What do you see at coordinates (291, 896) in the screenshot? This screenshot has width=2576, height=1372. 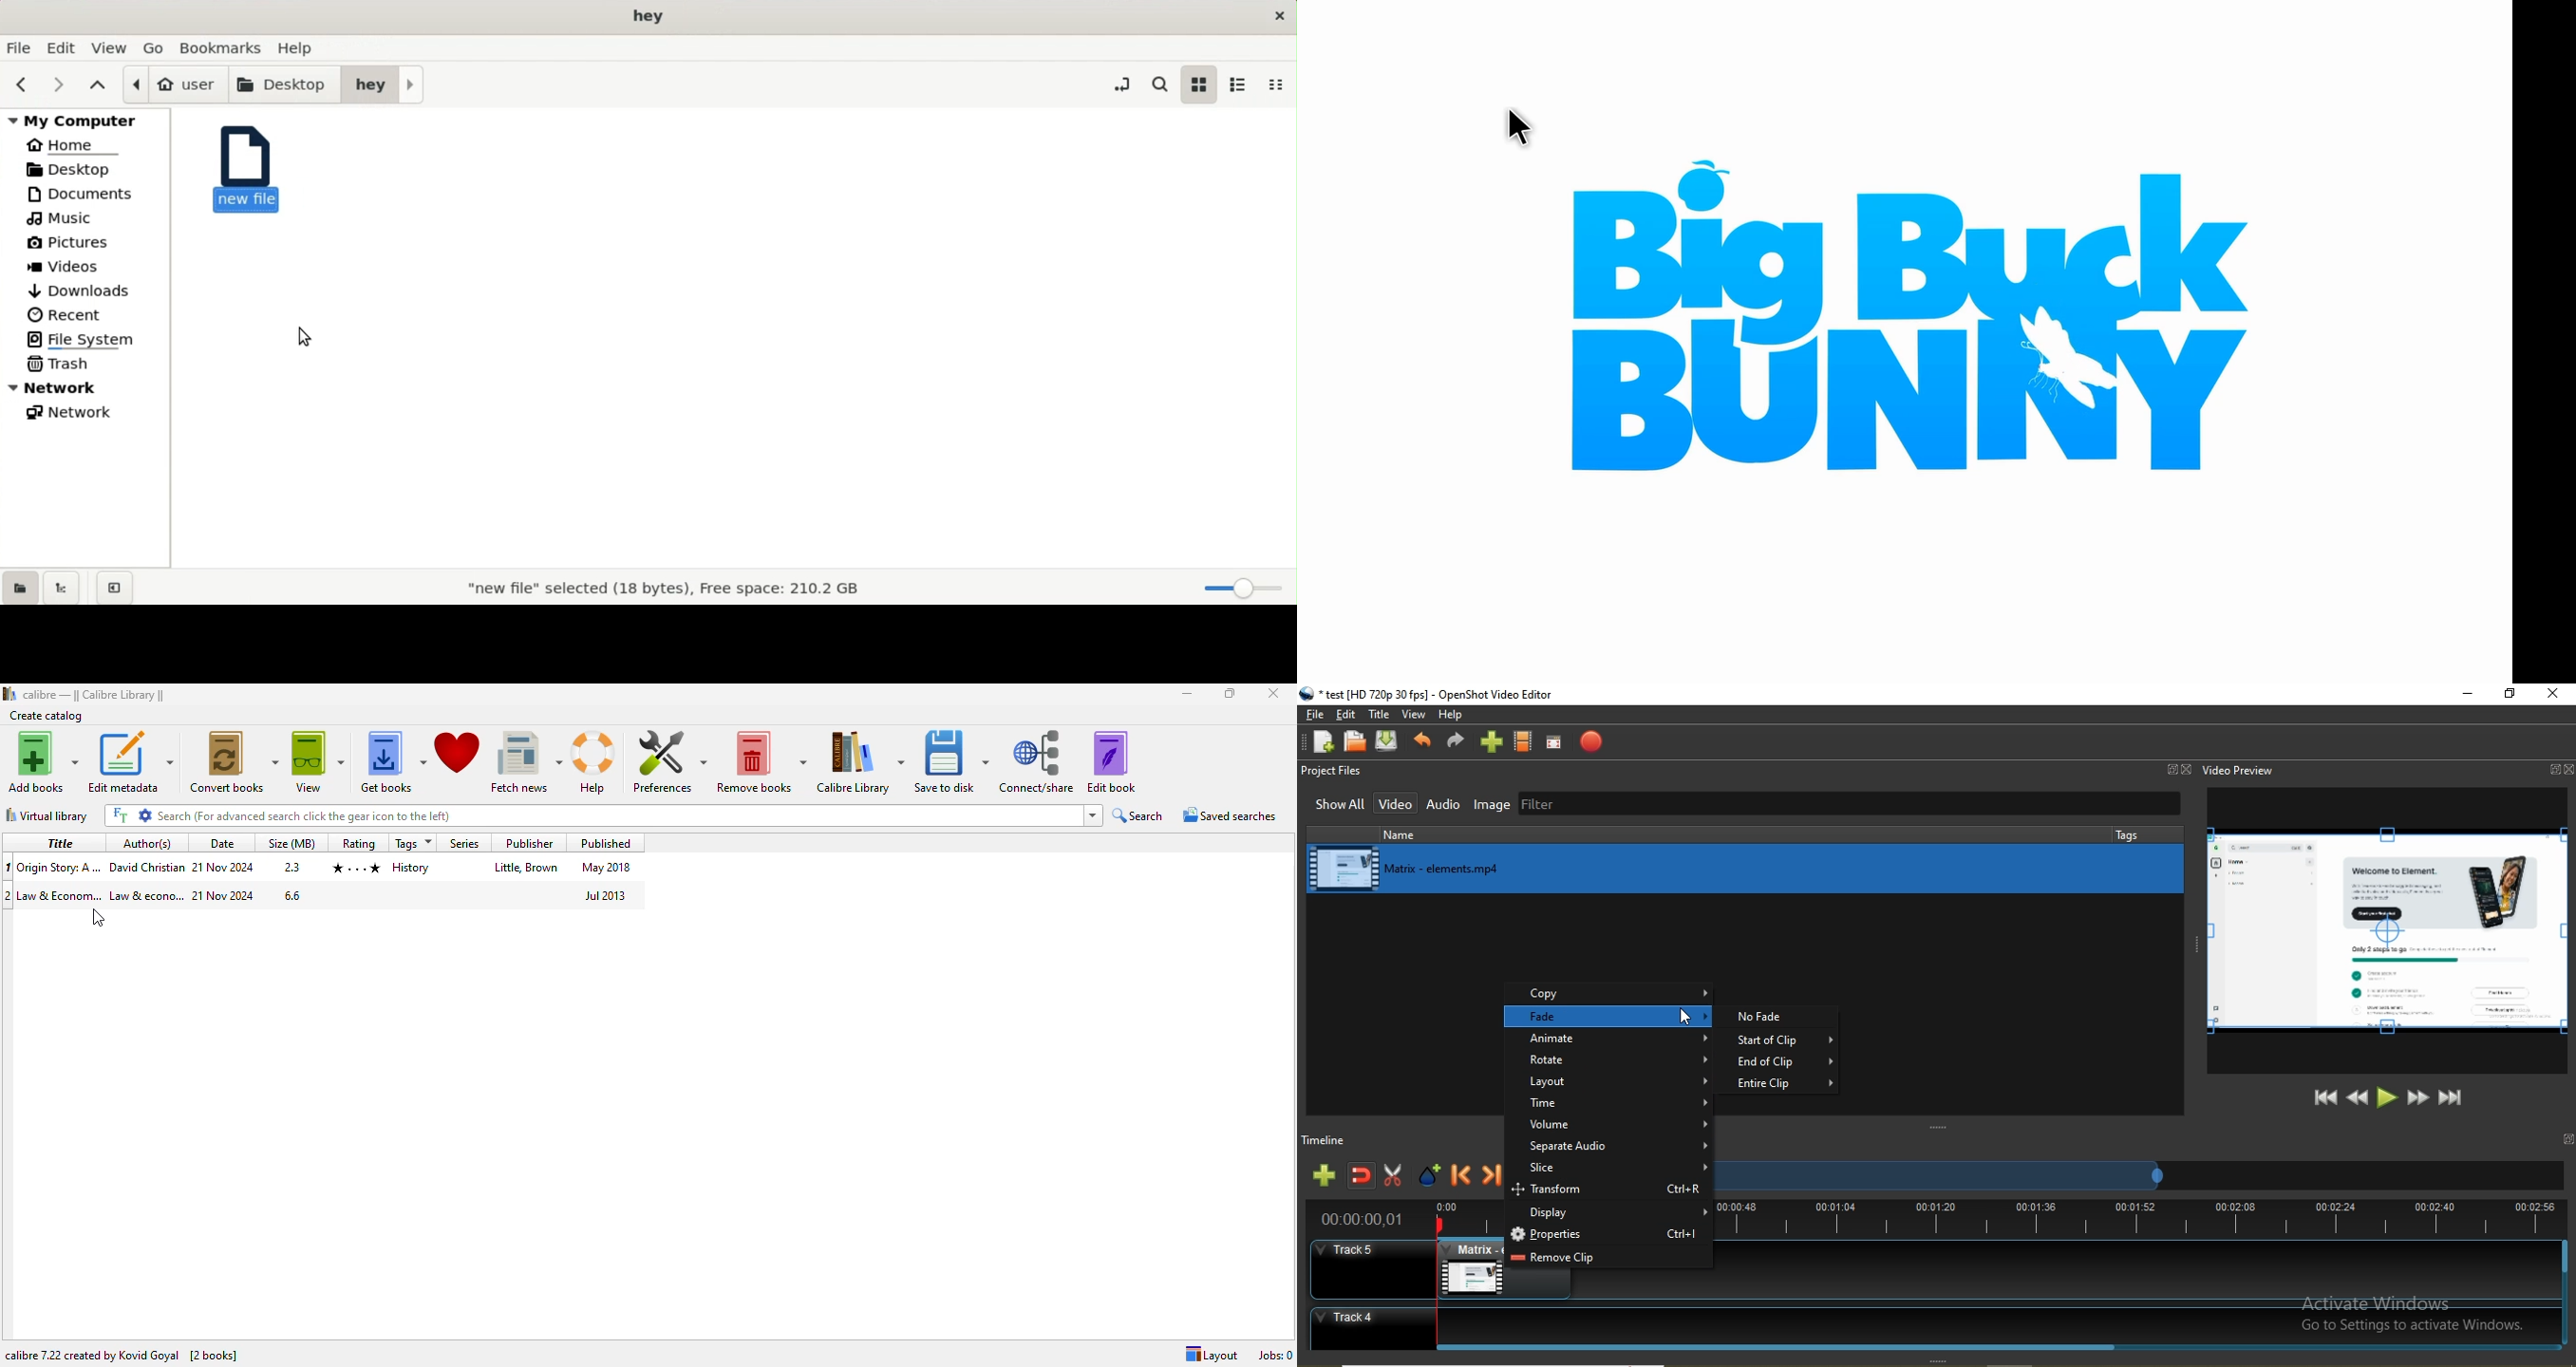 I see `6.6 mbs` at bounding box center [291, 896].